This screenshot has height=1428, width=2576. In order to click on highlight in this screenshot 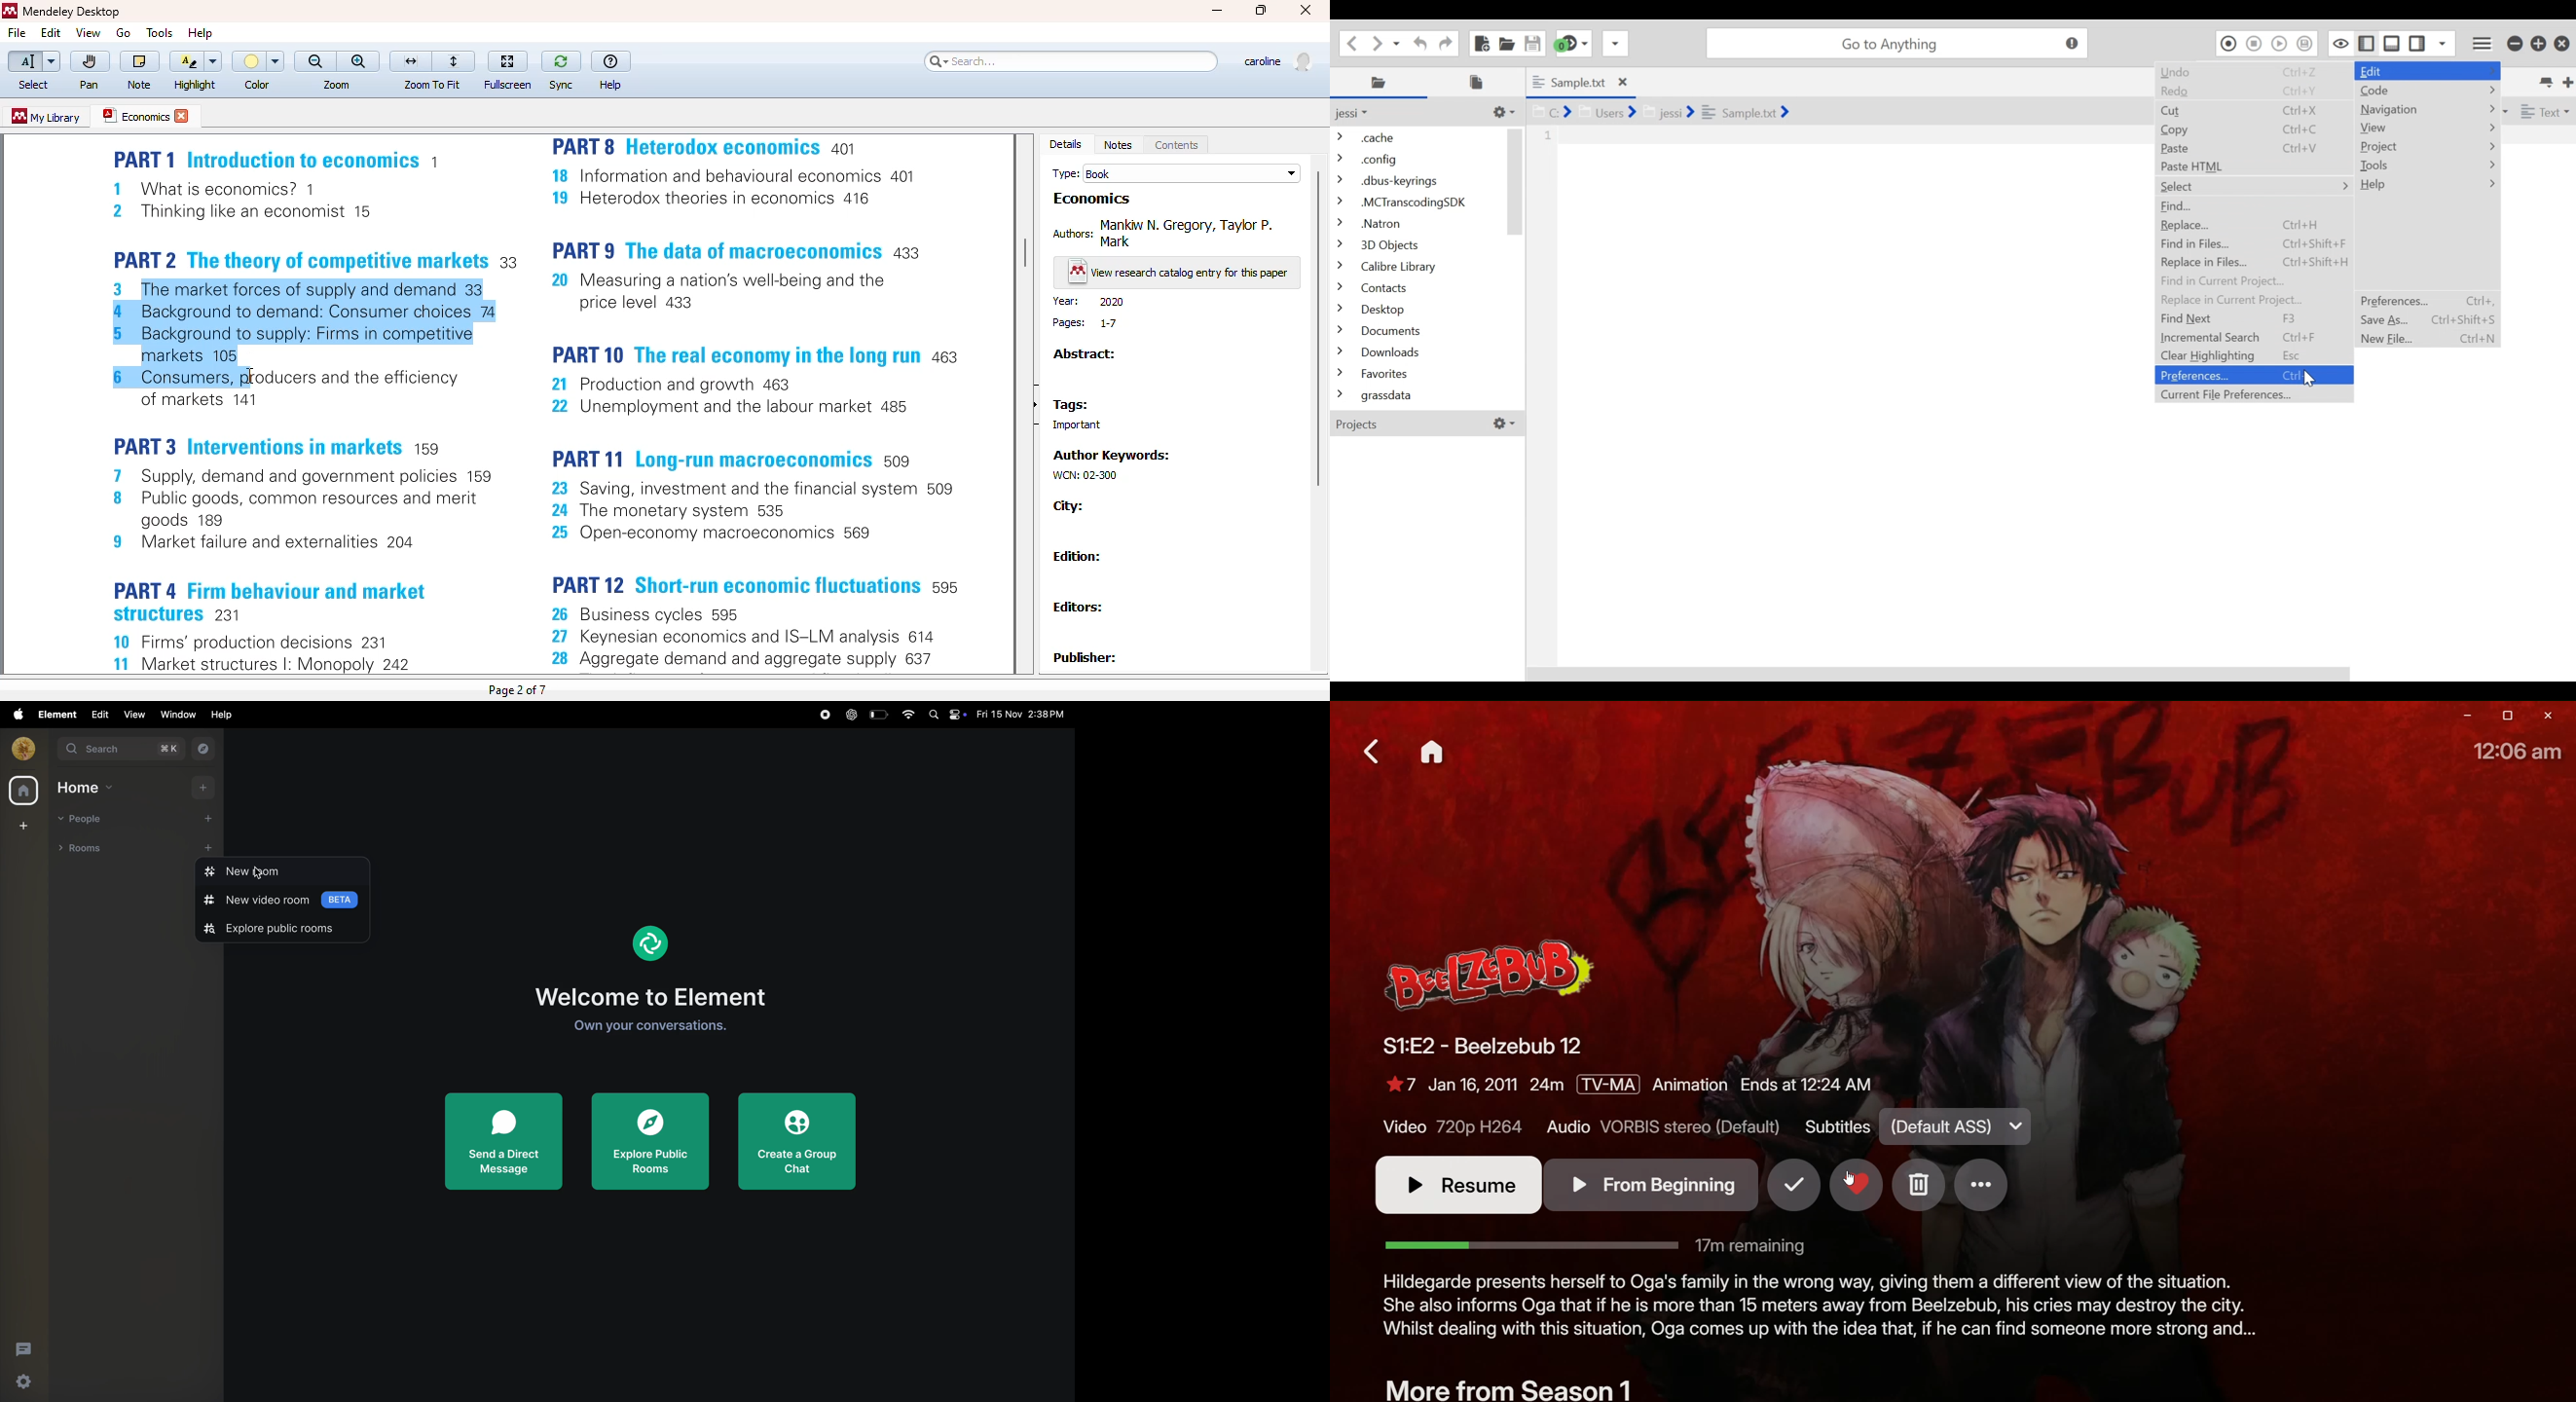, I will do `click(194, 61)`.